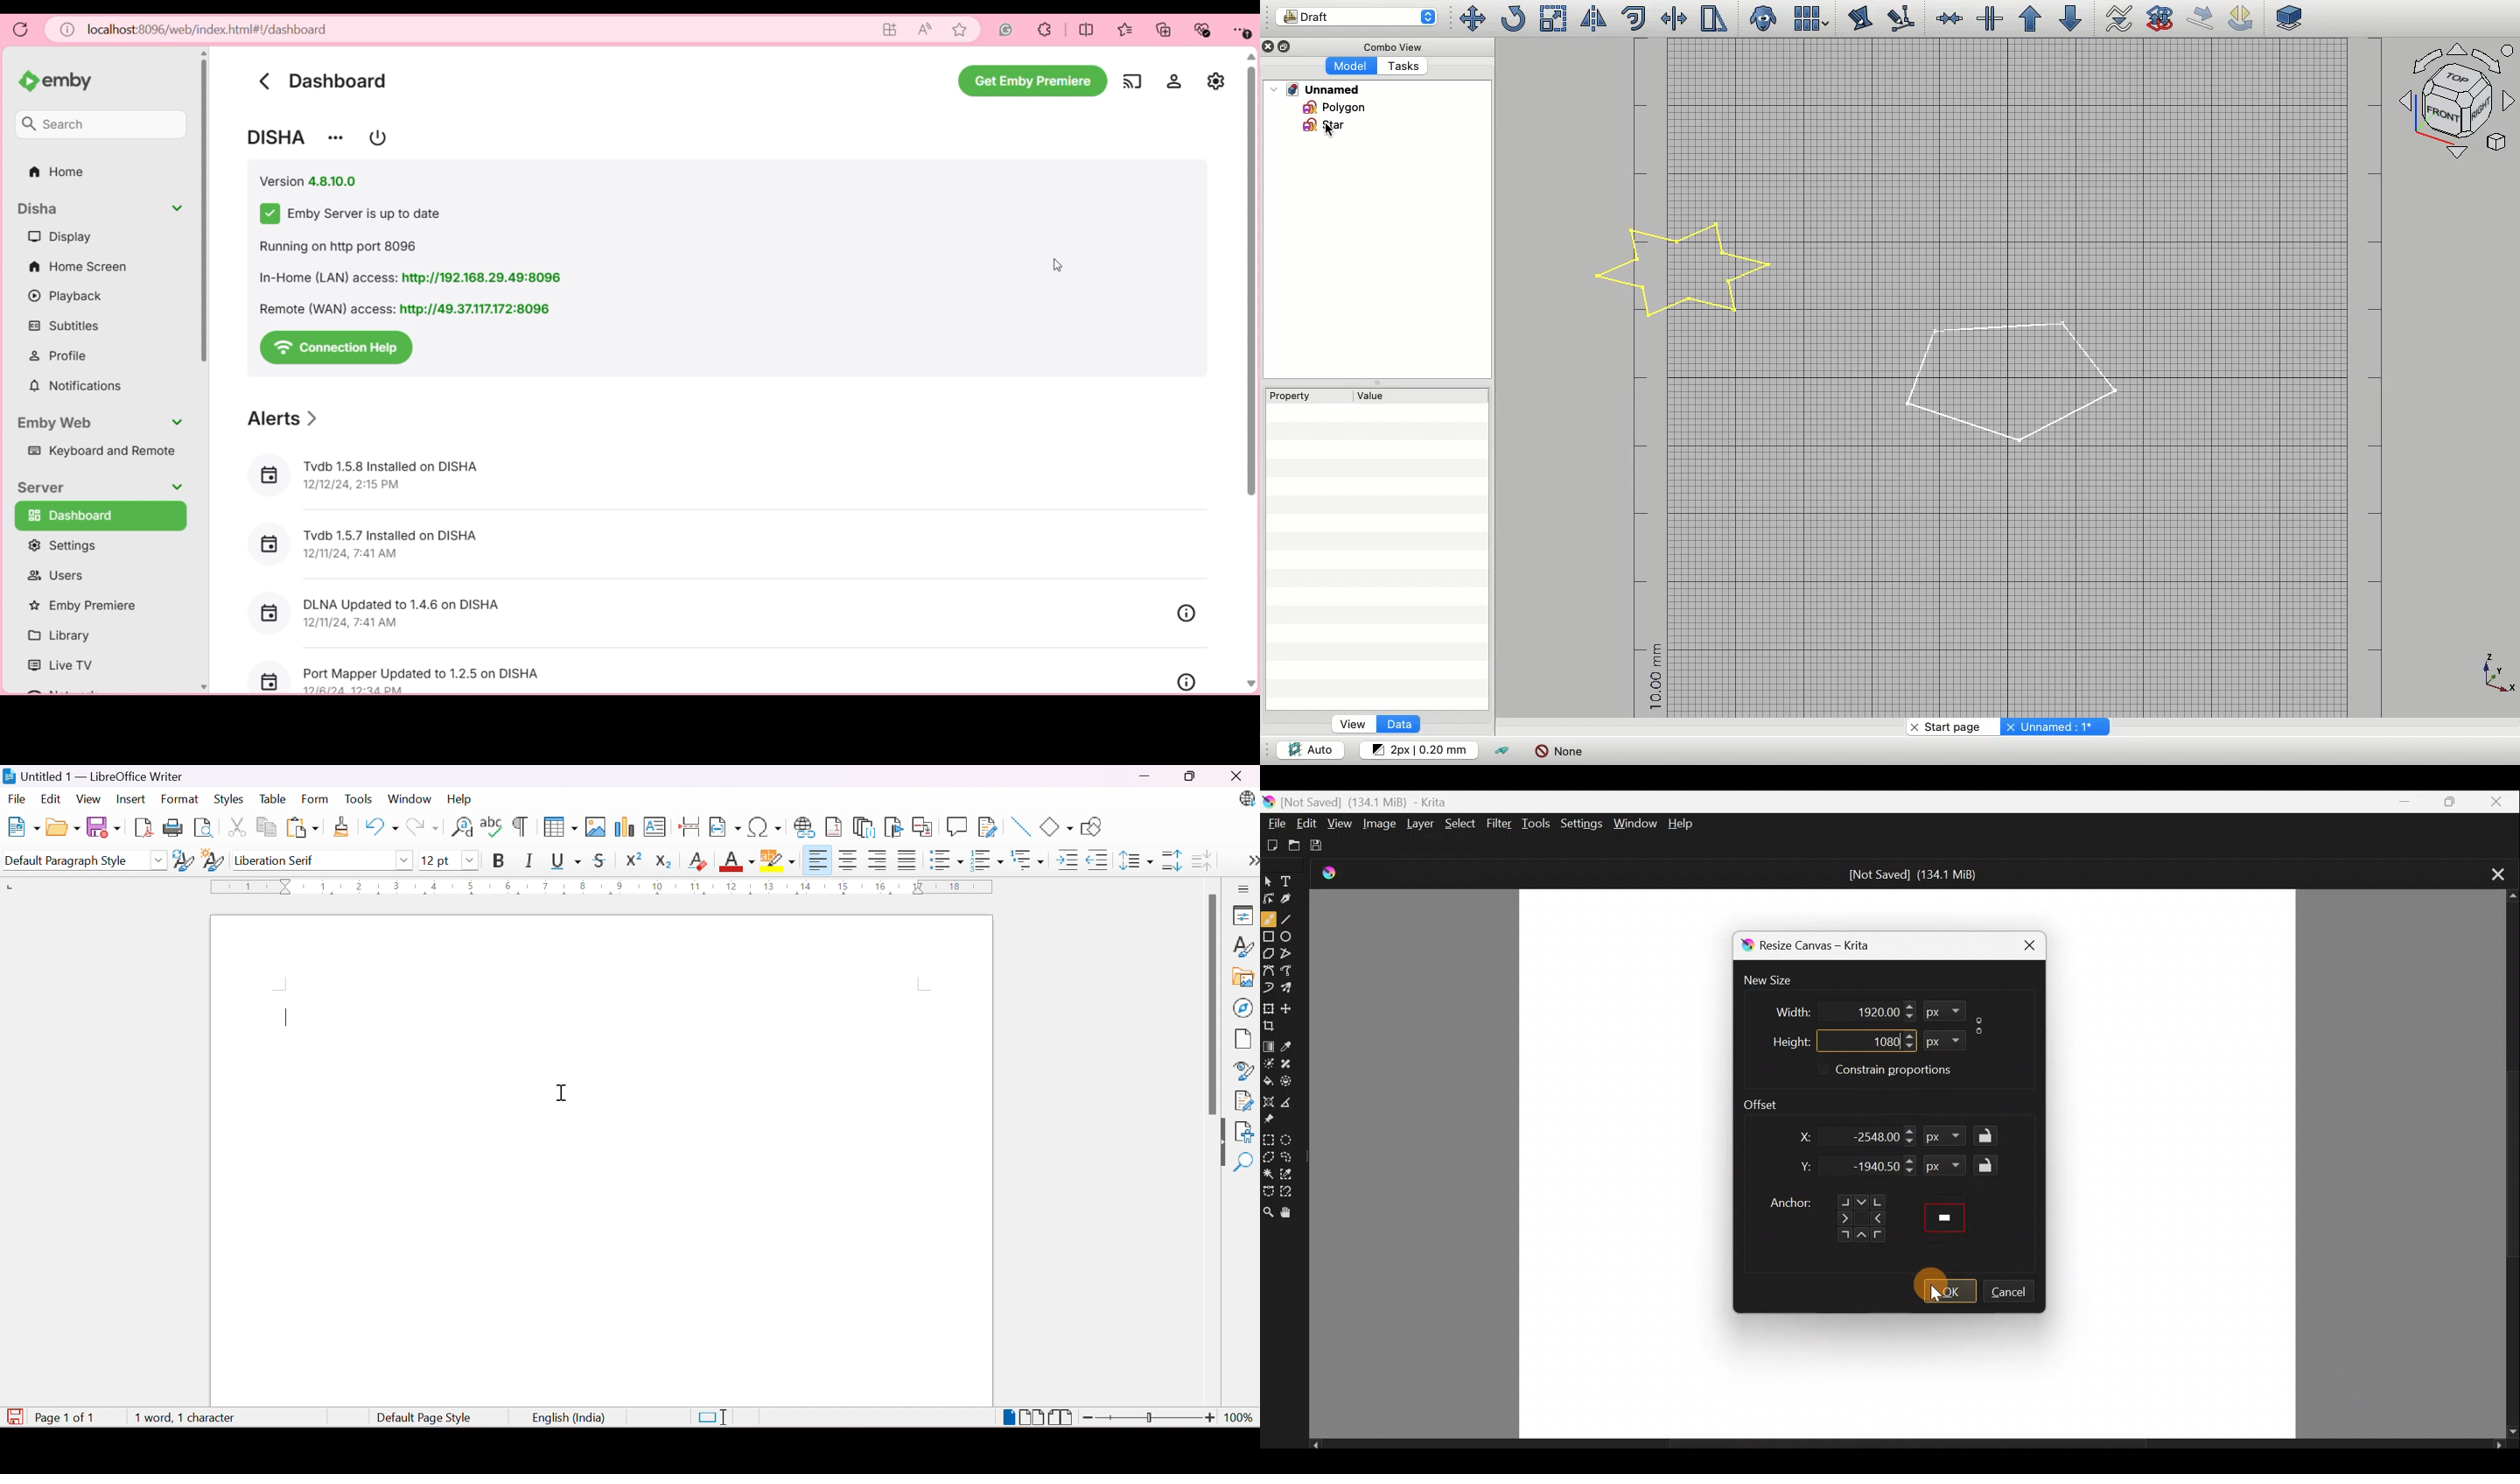  Describe the element at coordinates (1243, 1009) in the screenshot. I see `Navigator` at that location.